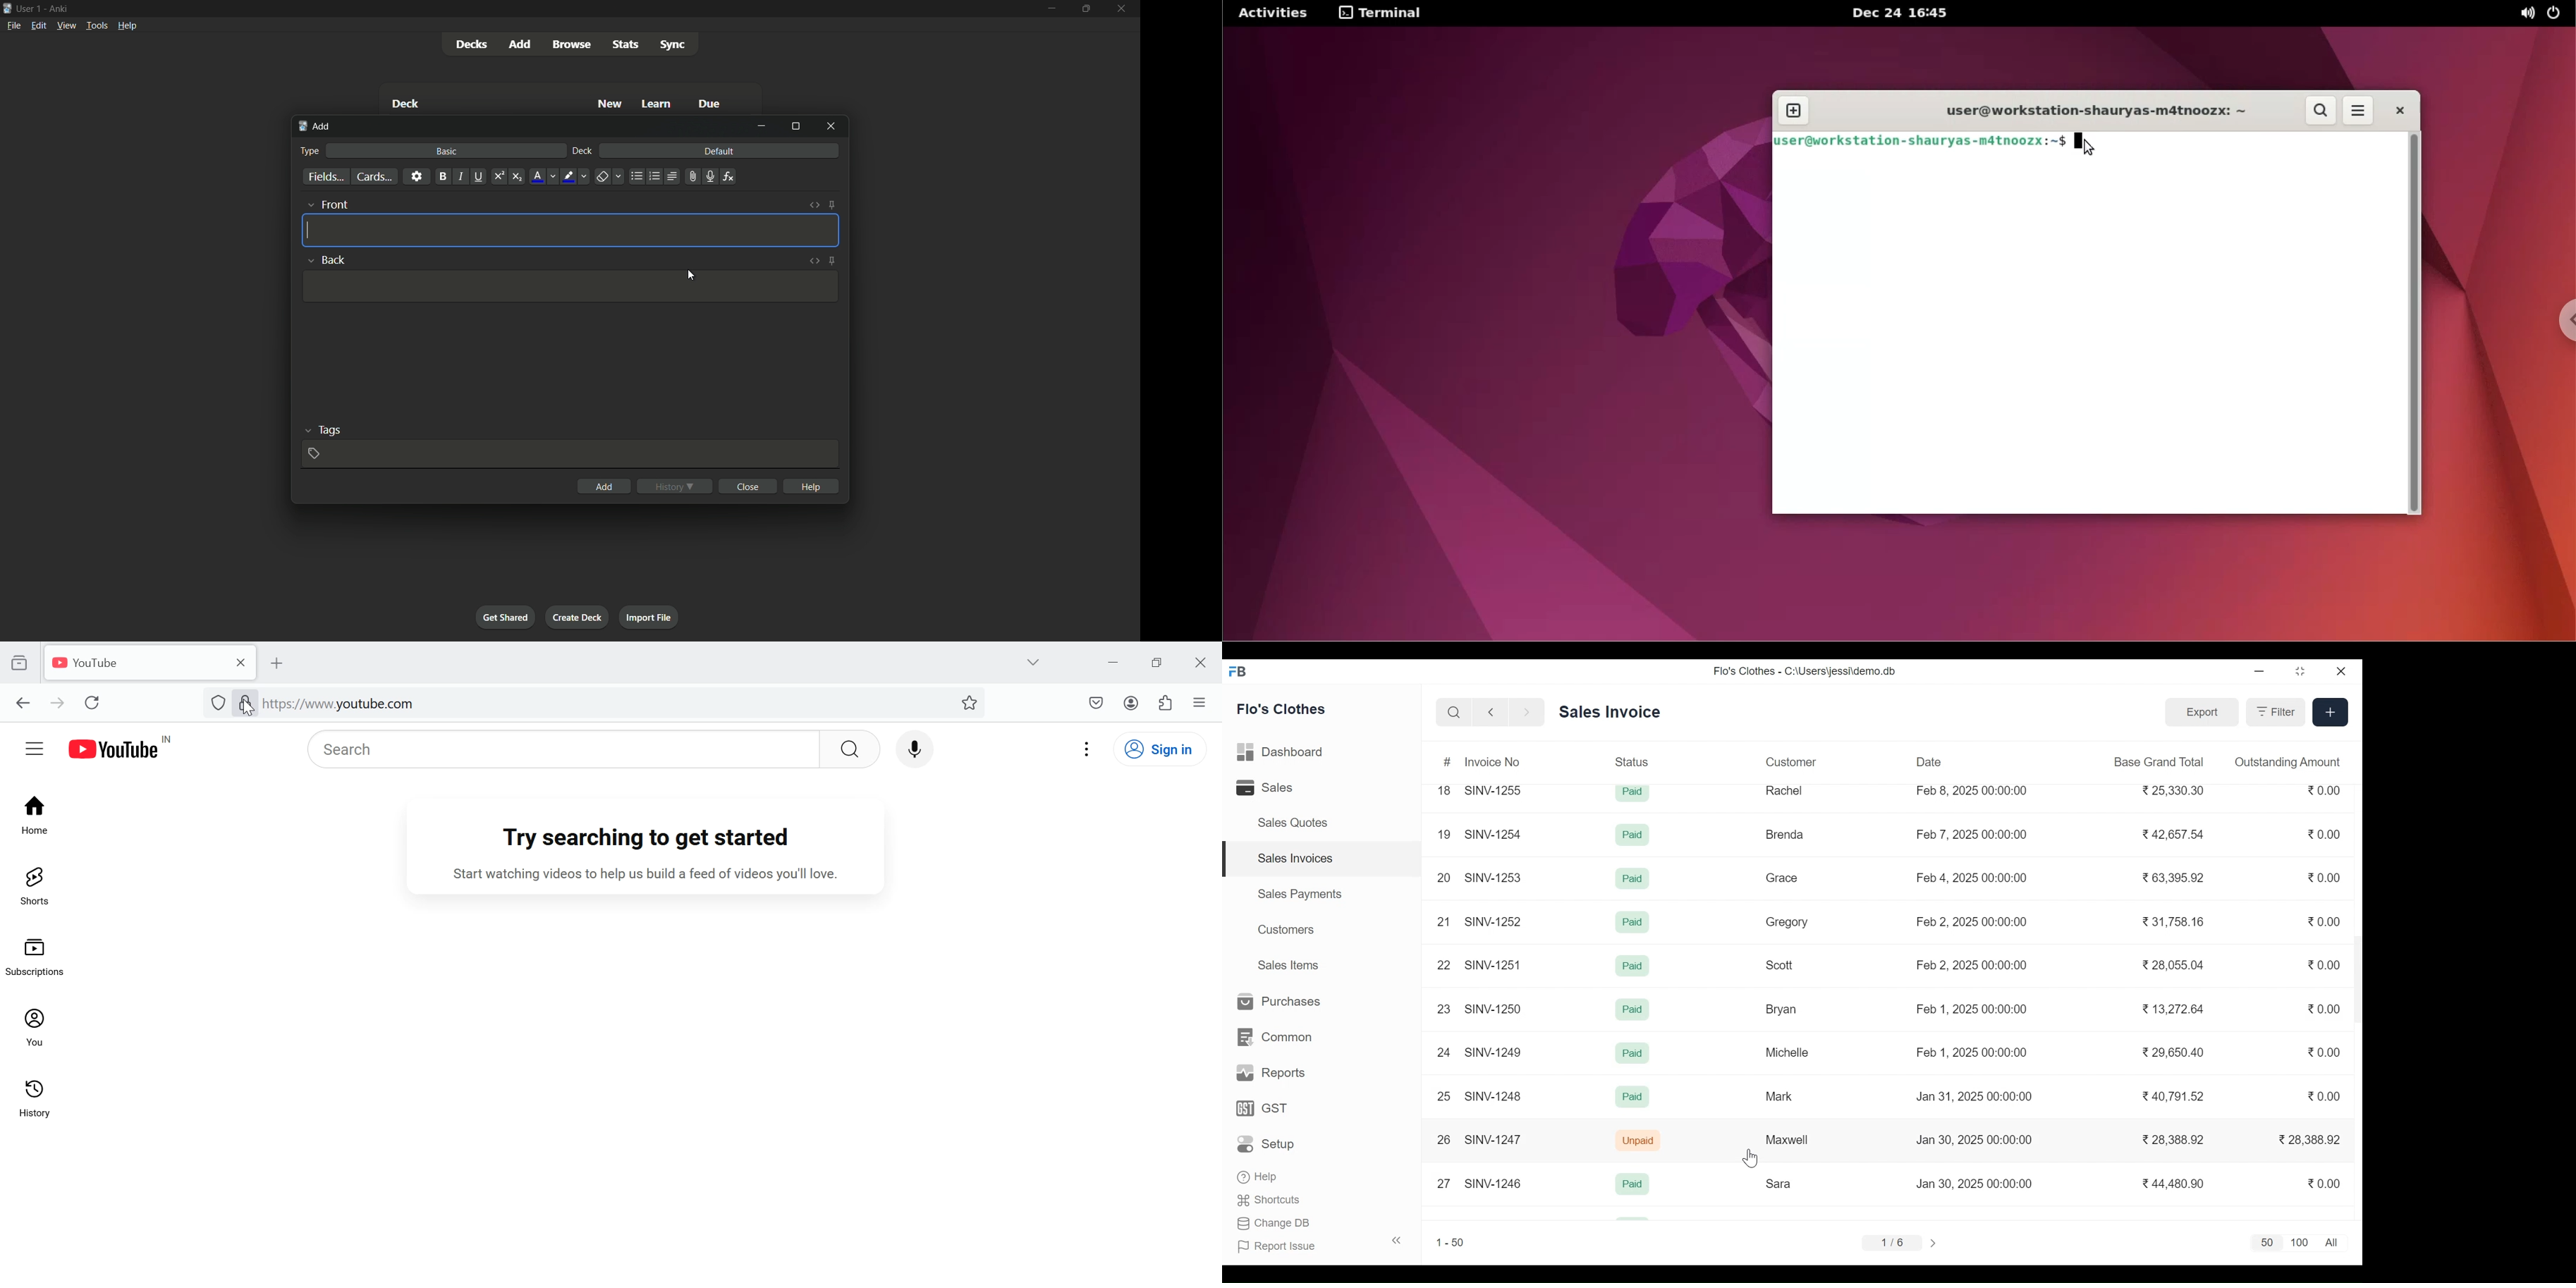 This screenshot has height=1288, width=2576. I want to click on Go Back, so click(1491, 713).